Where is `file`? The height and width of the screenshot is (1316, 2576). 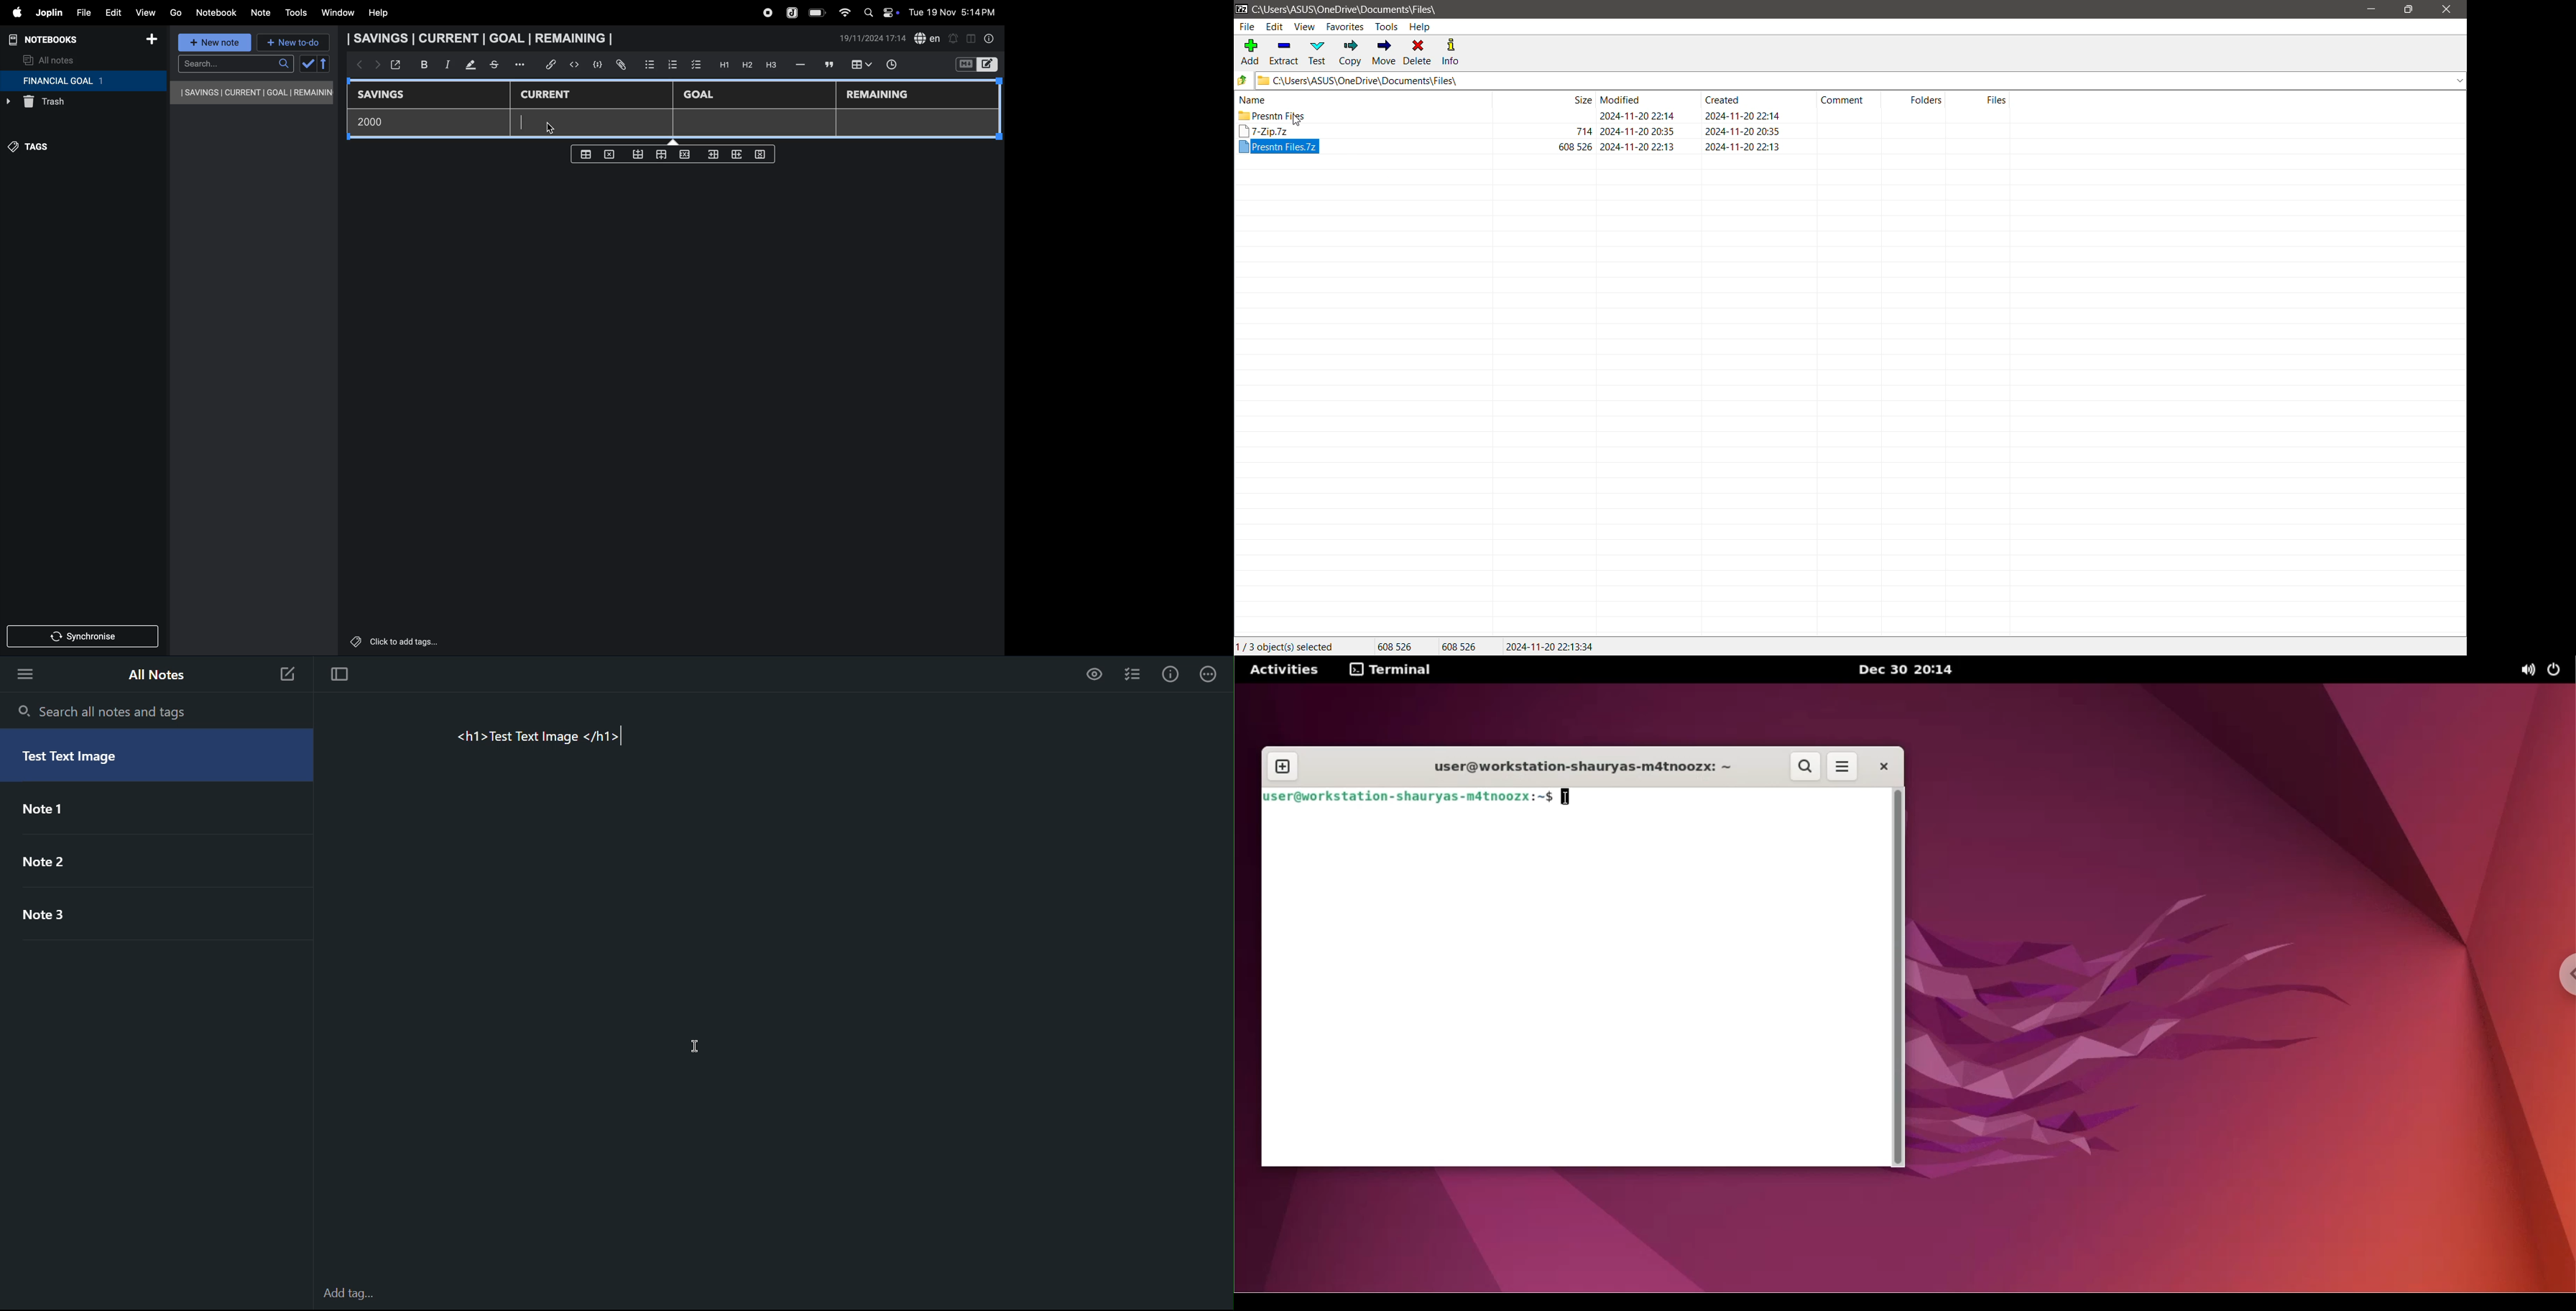 file is located at coordinates (81, 11).